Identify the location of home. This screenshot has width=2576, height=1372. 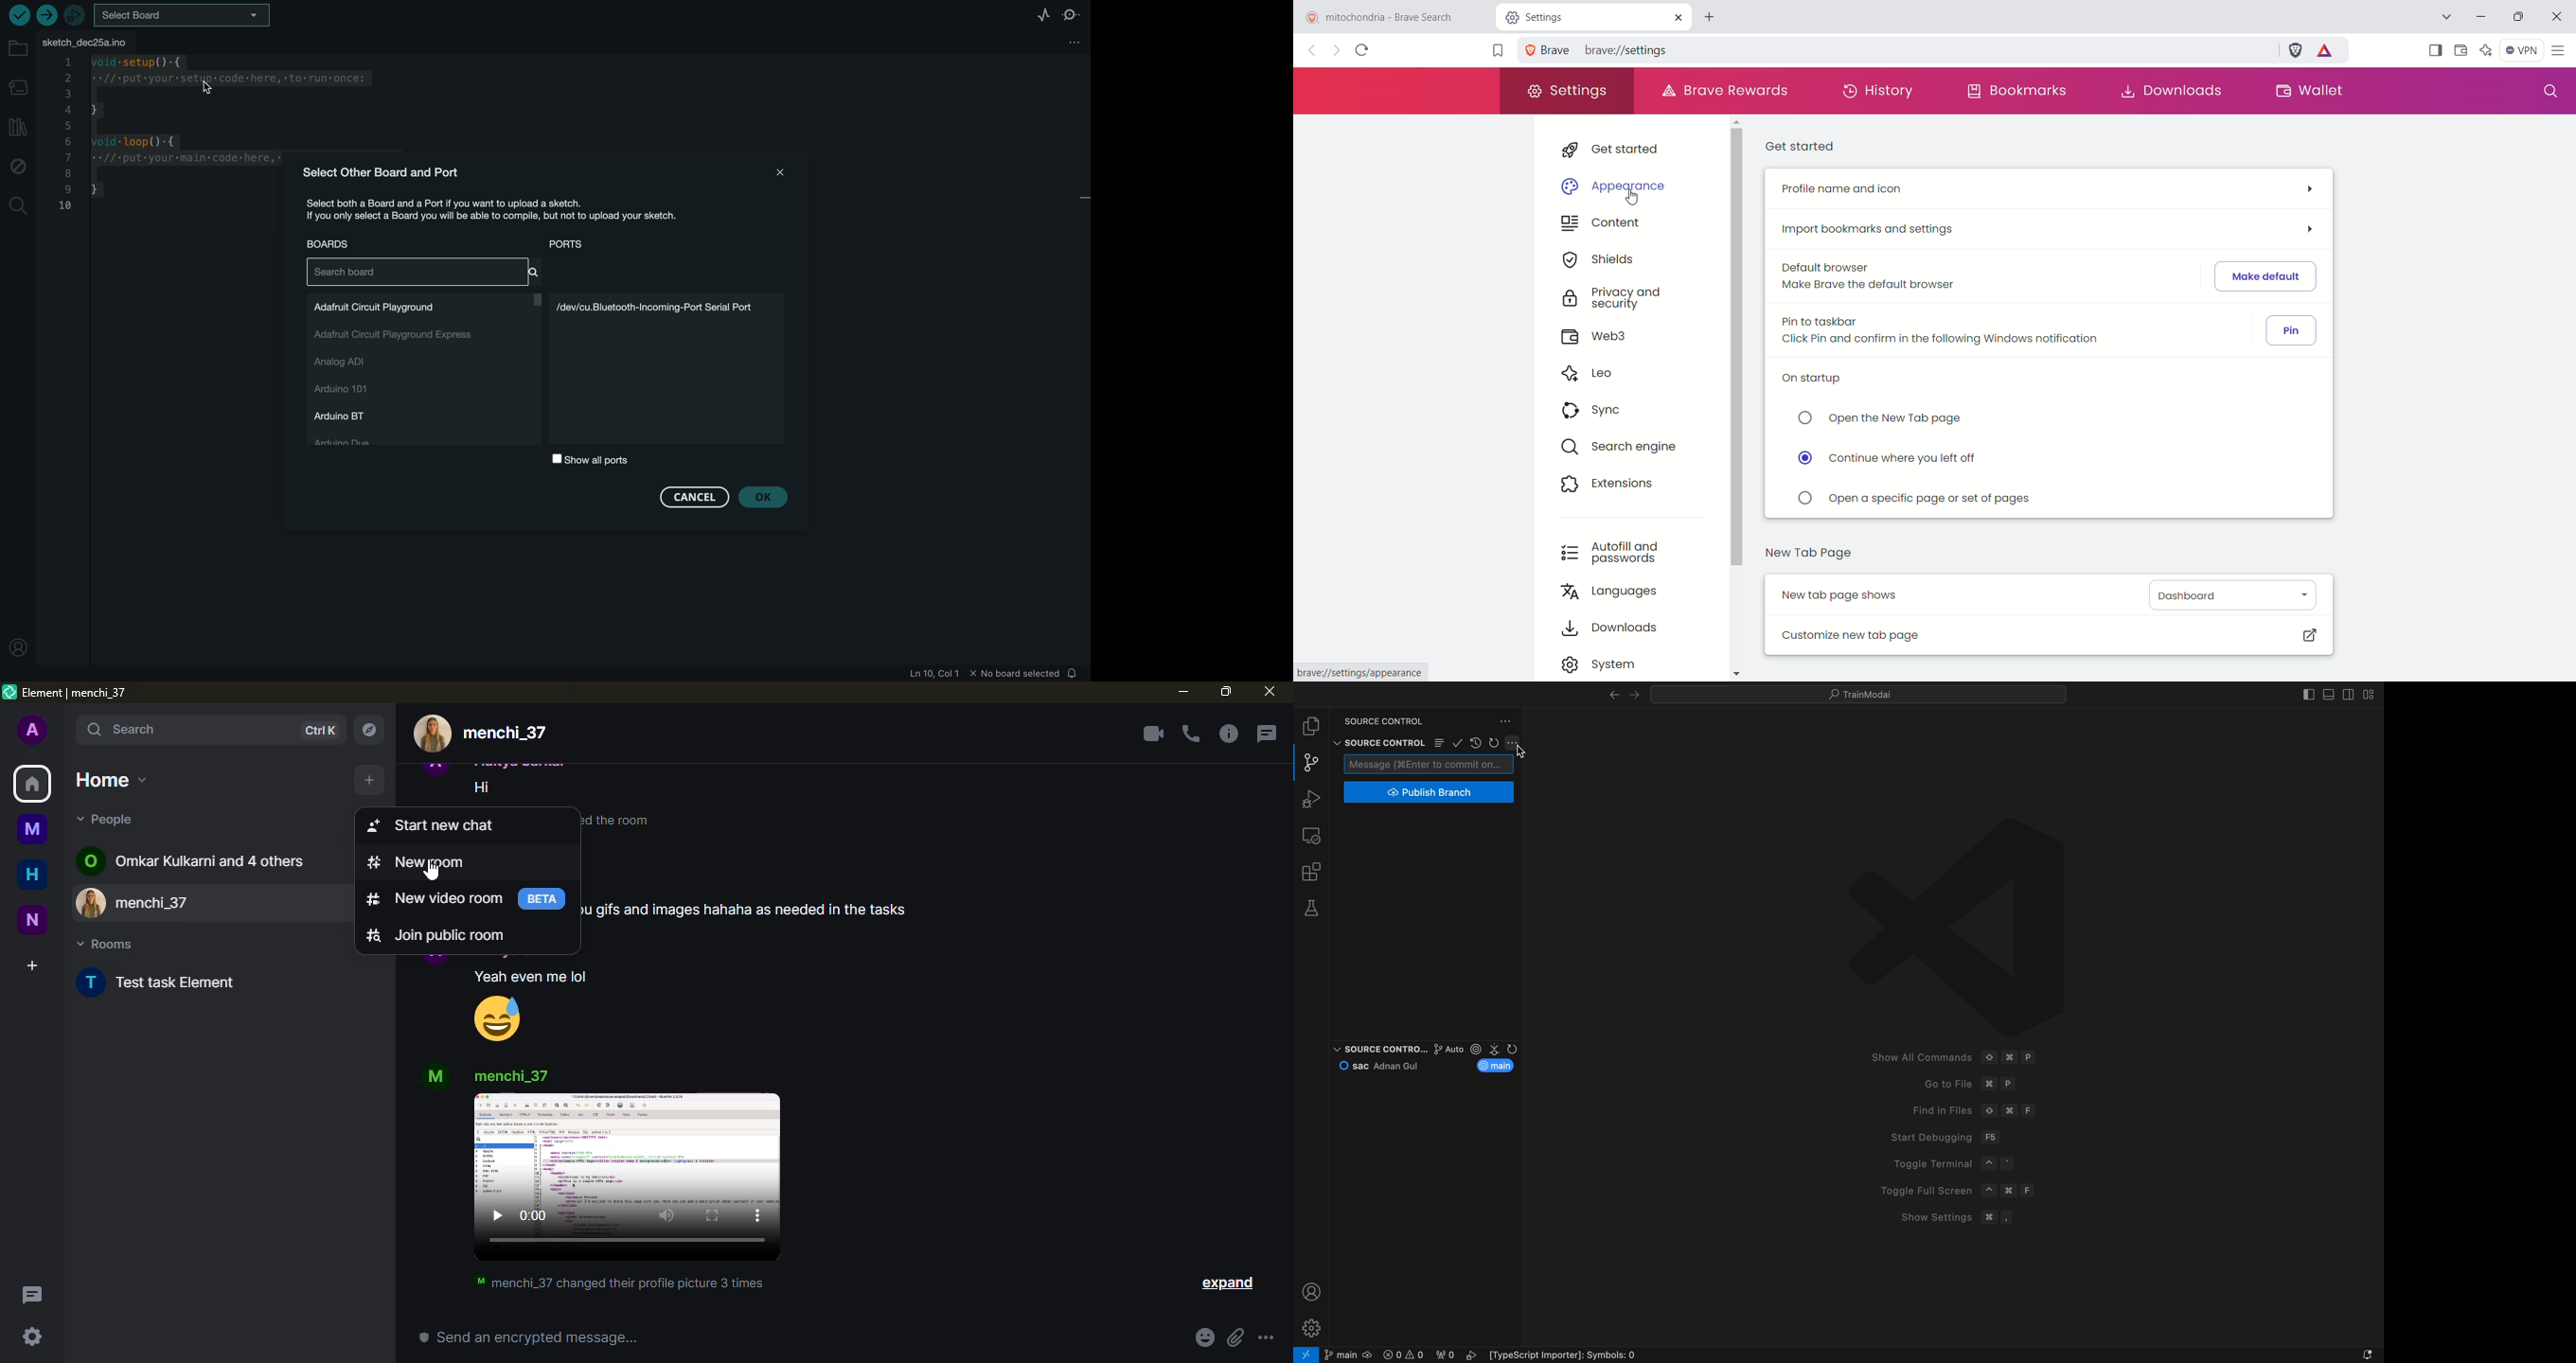
(32, 784).